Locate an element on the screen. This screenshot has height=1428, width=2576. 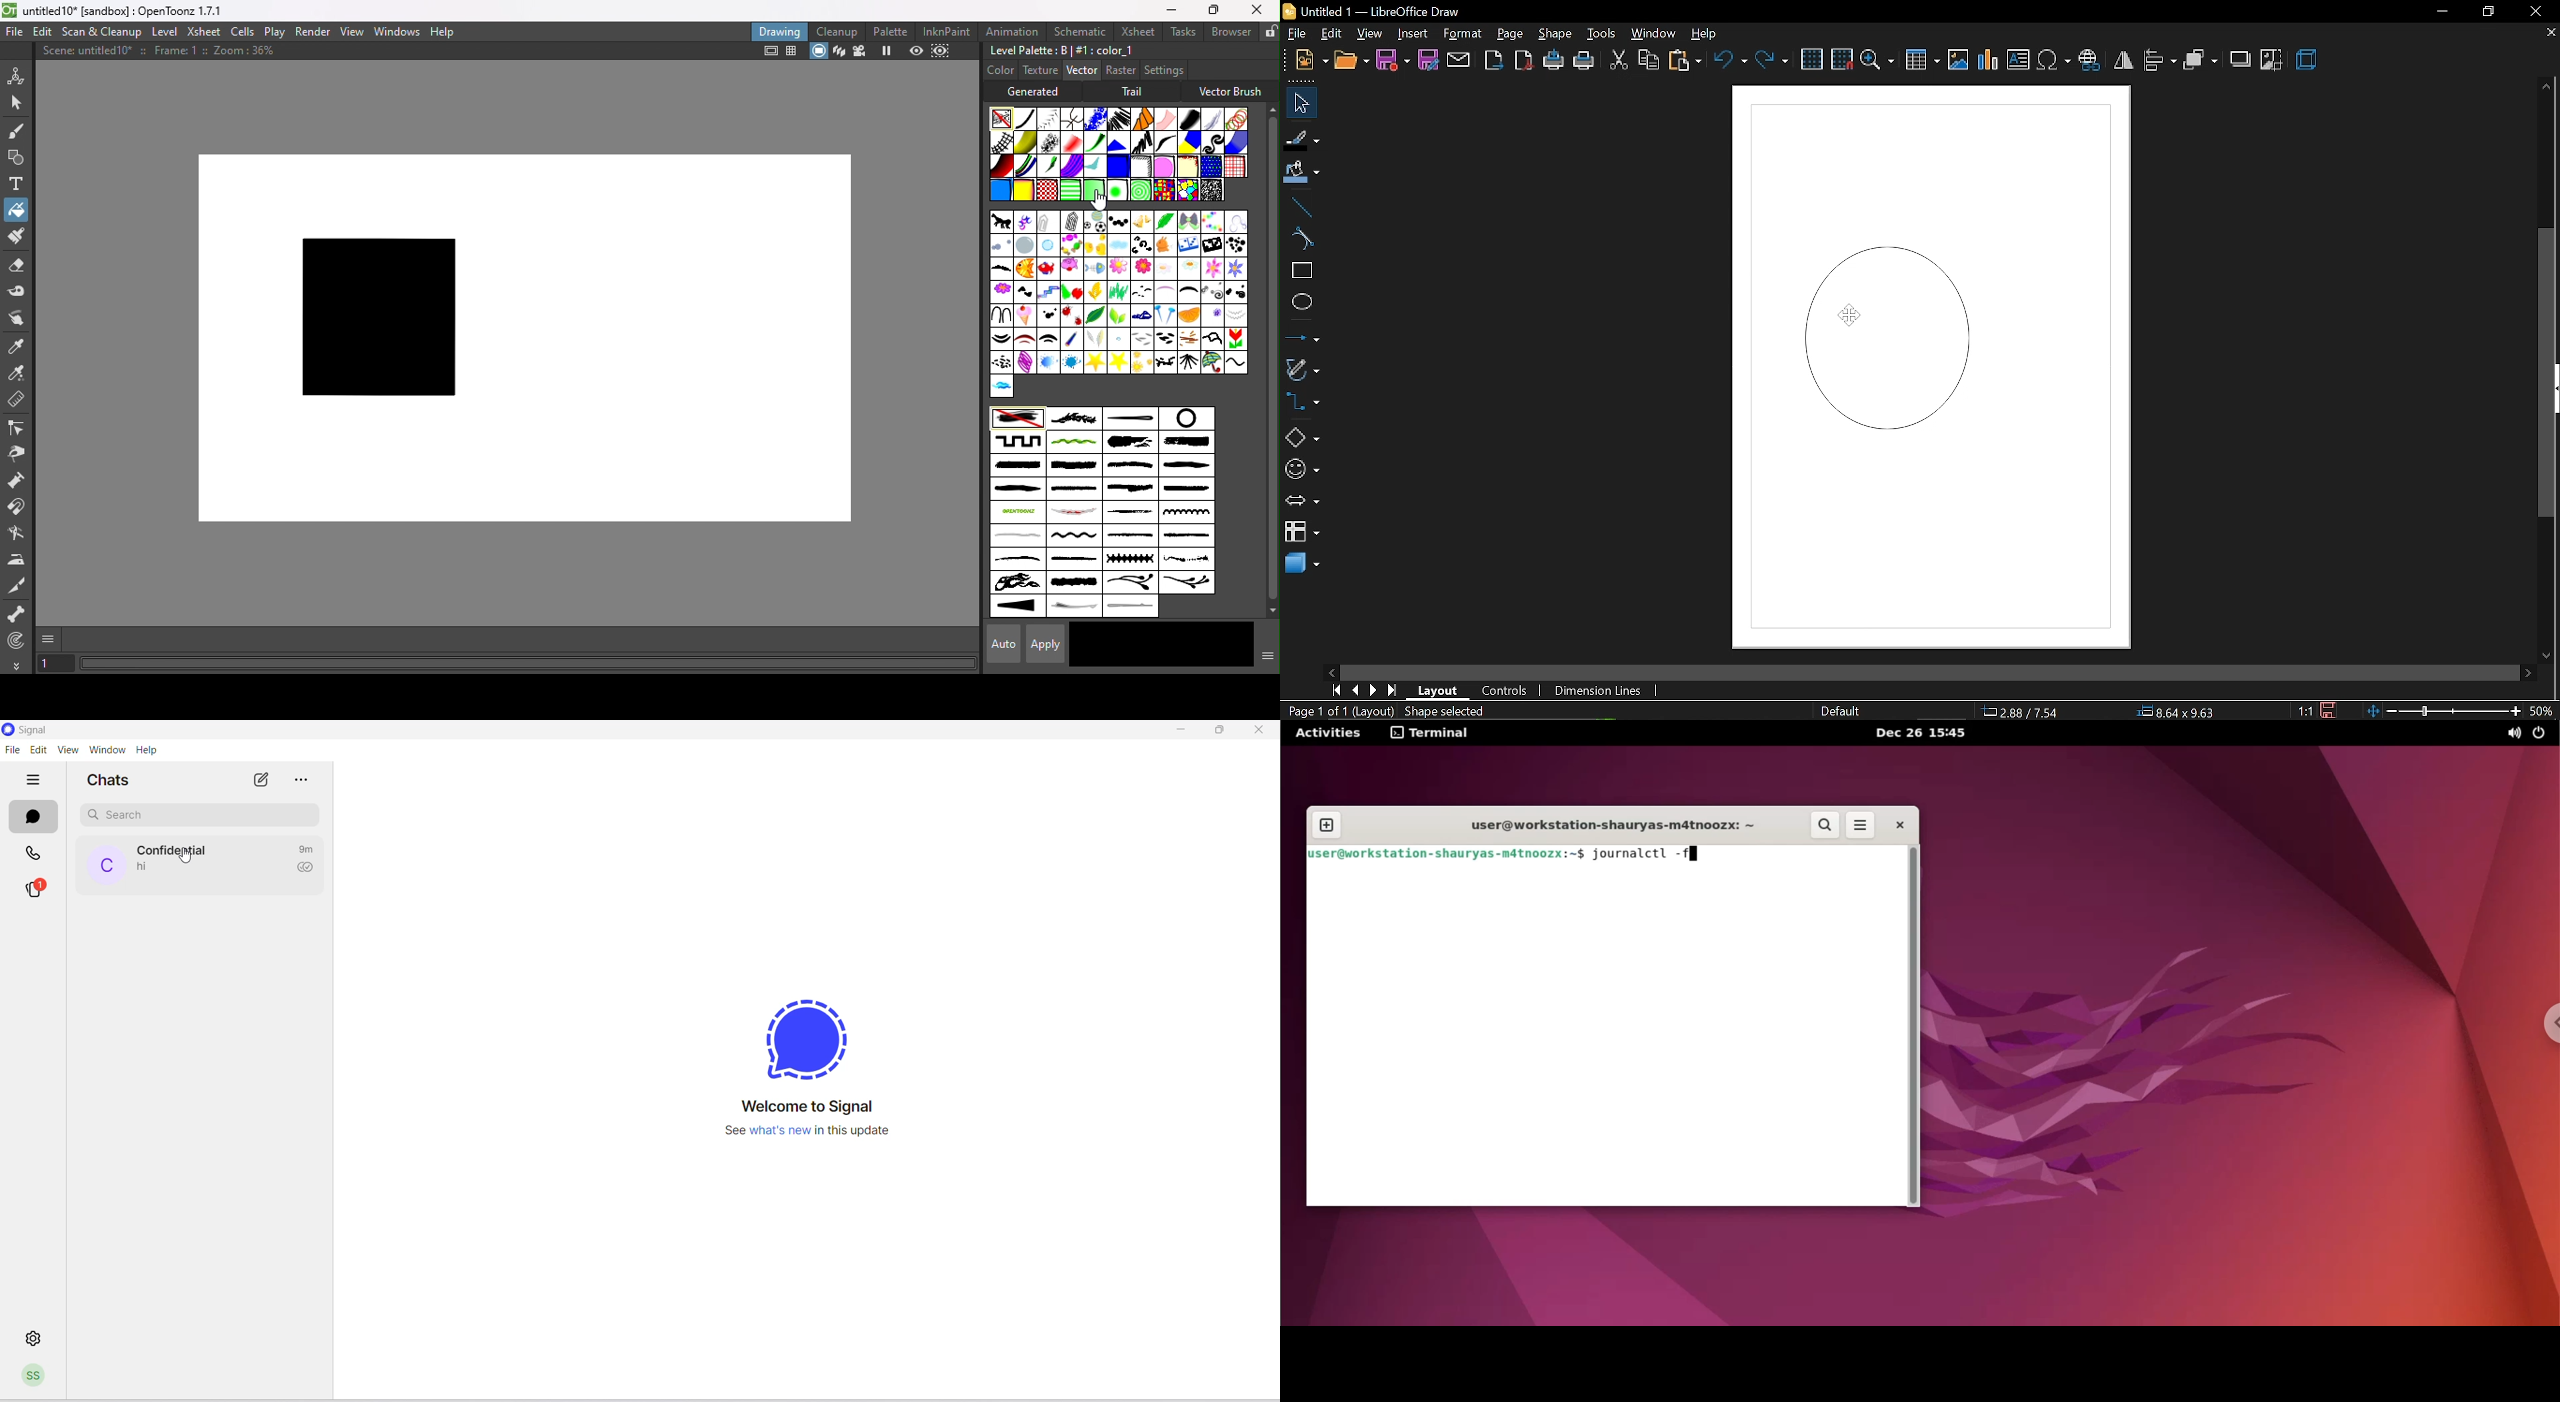
otlogo is located at coordinates (1017, 512).